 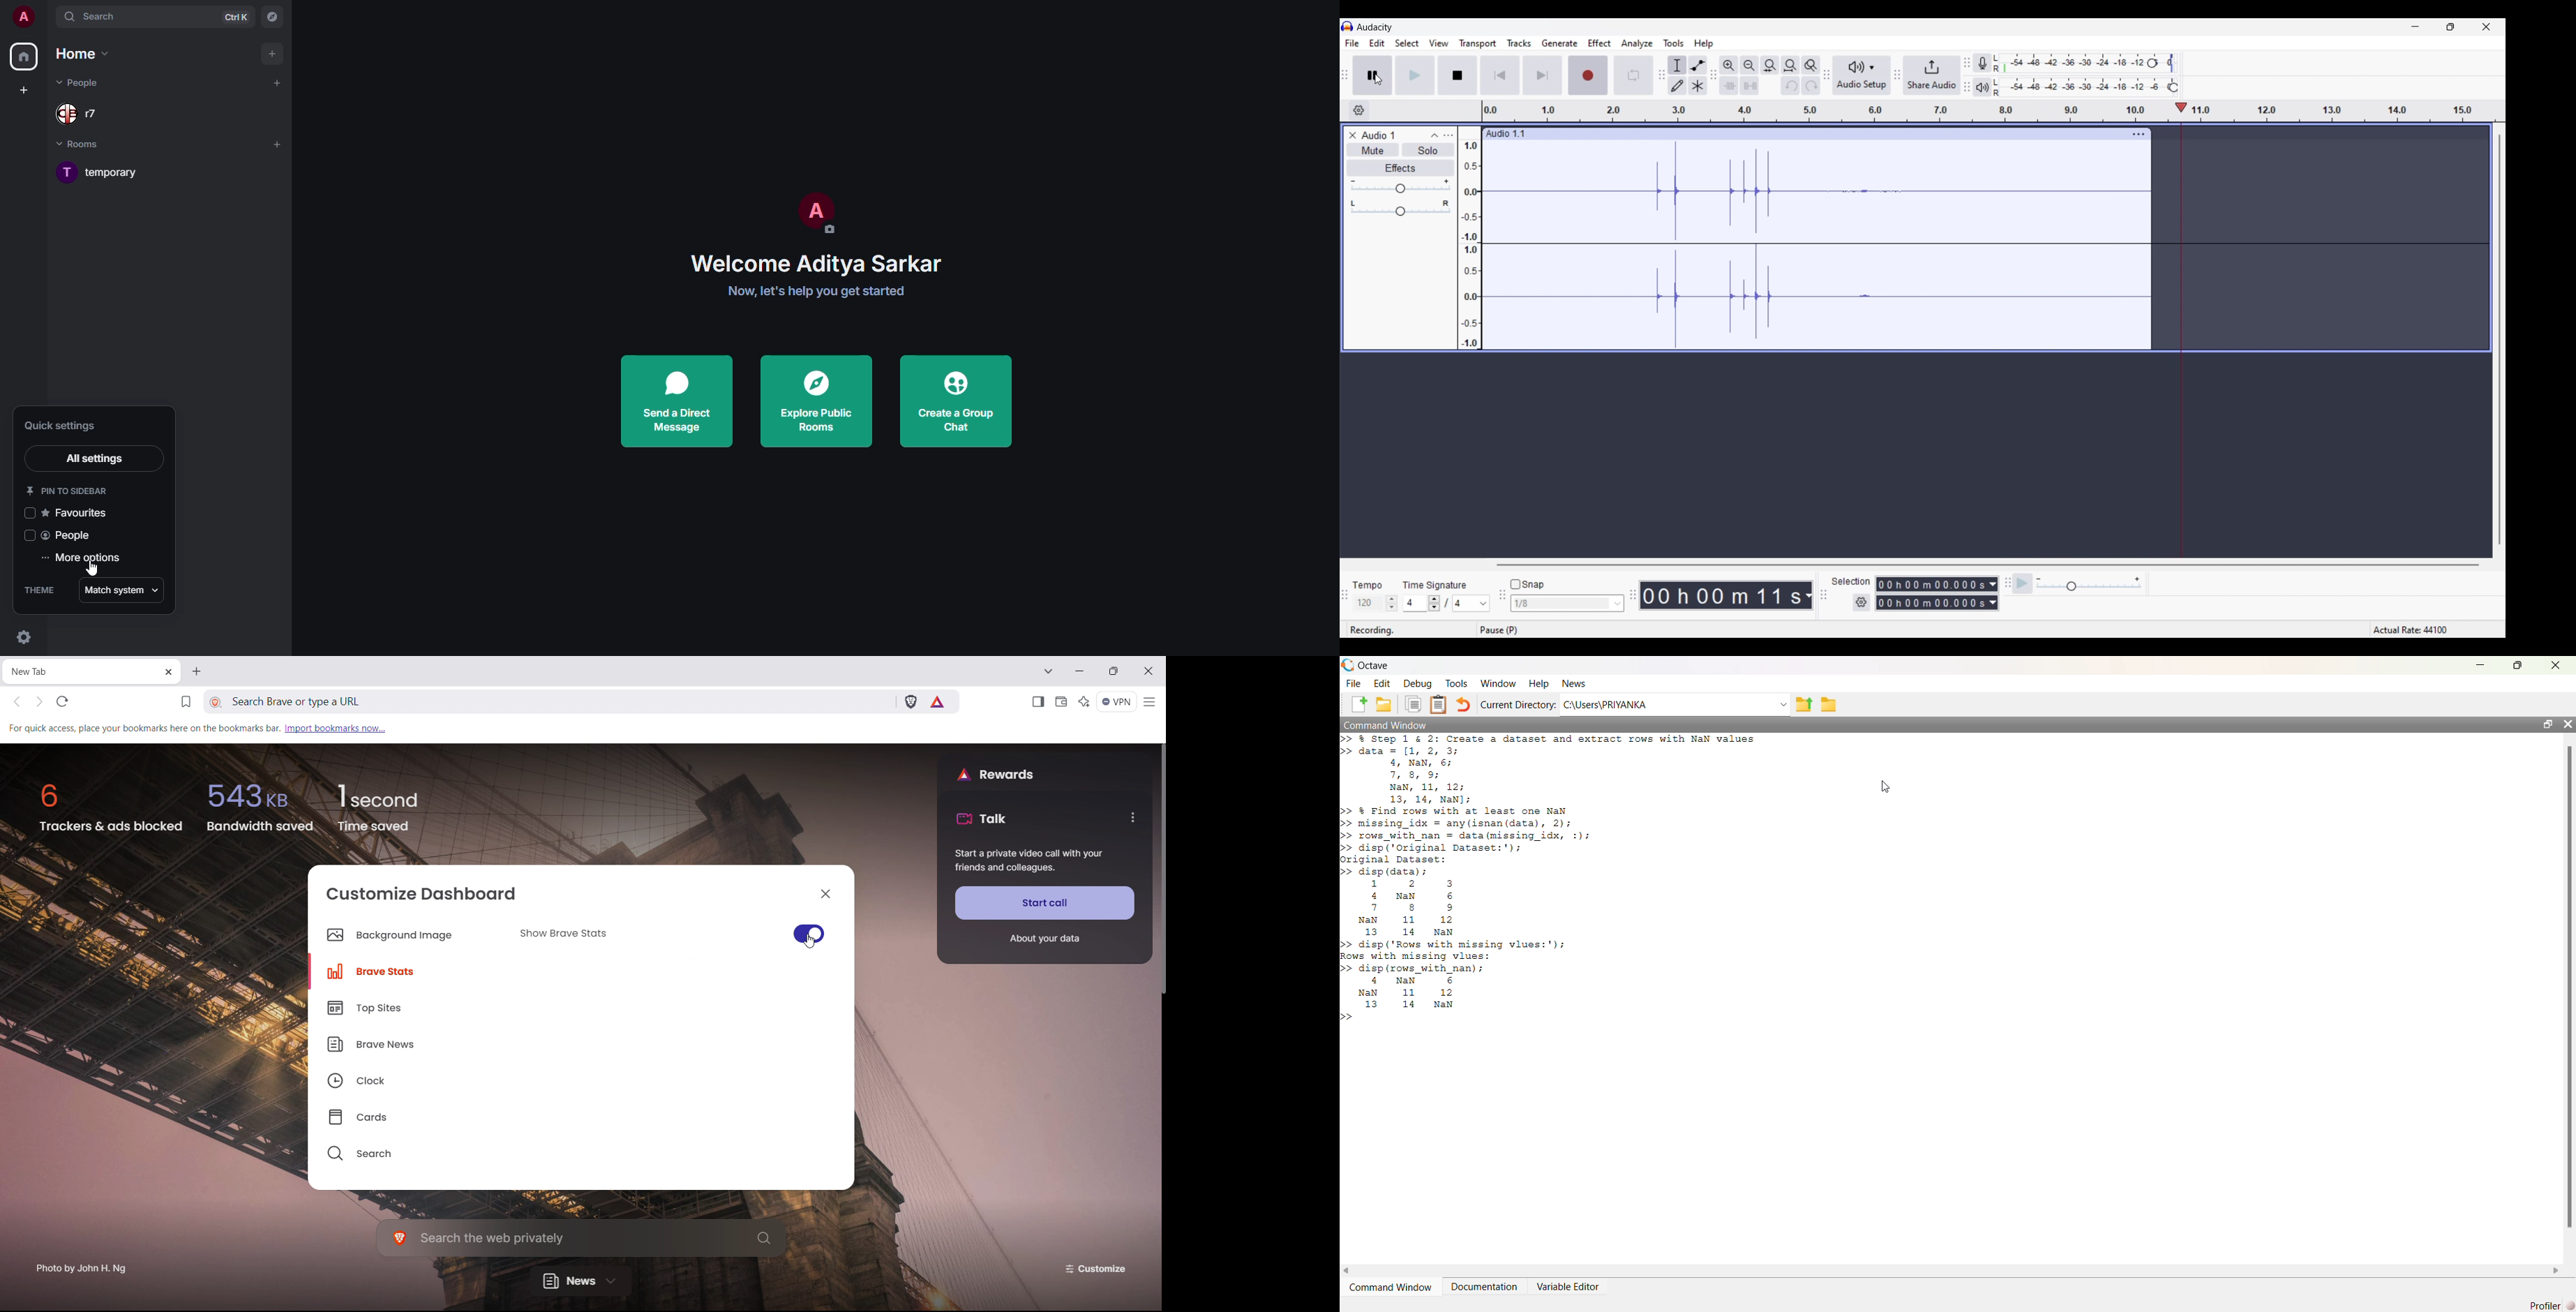 I want to click on Draw tool, so click(x=1677, y=86).